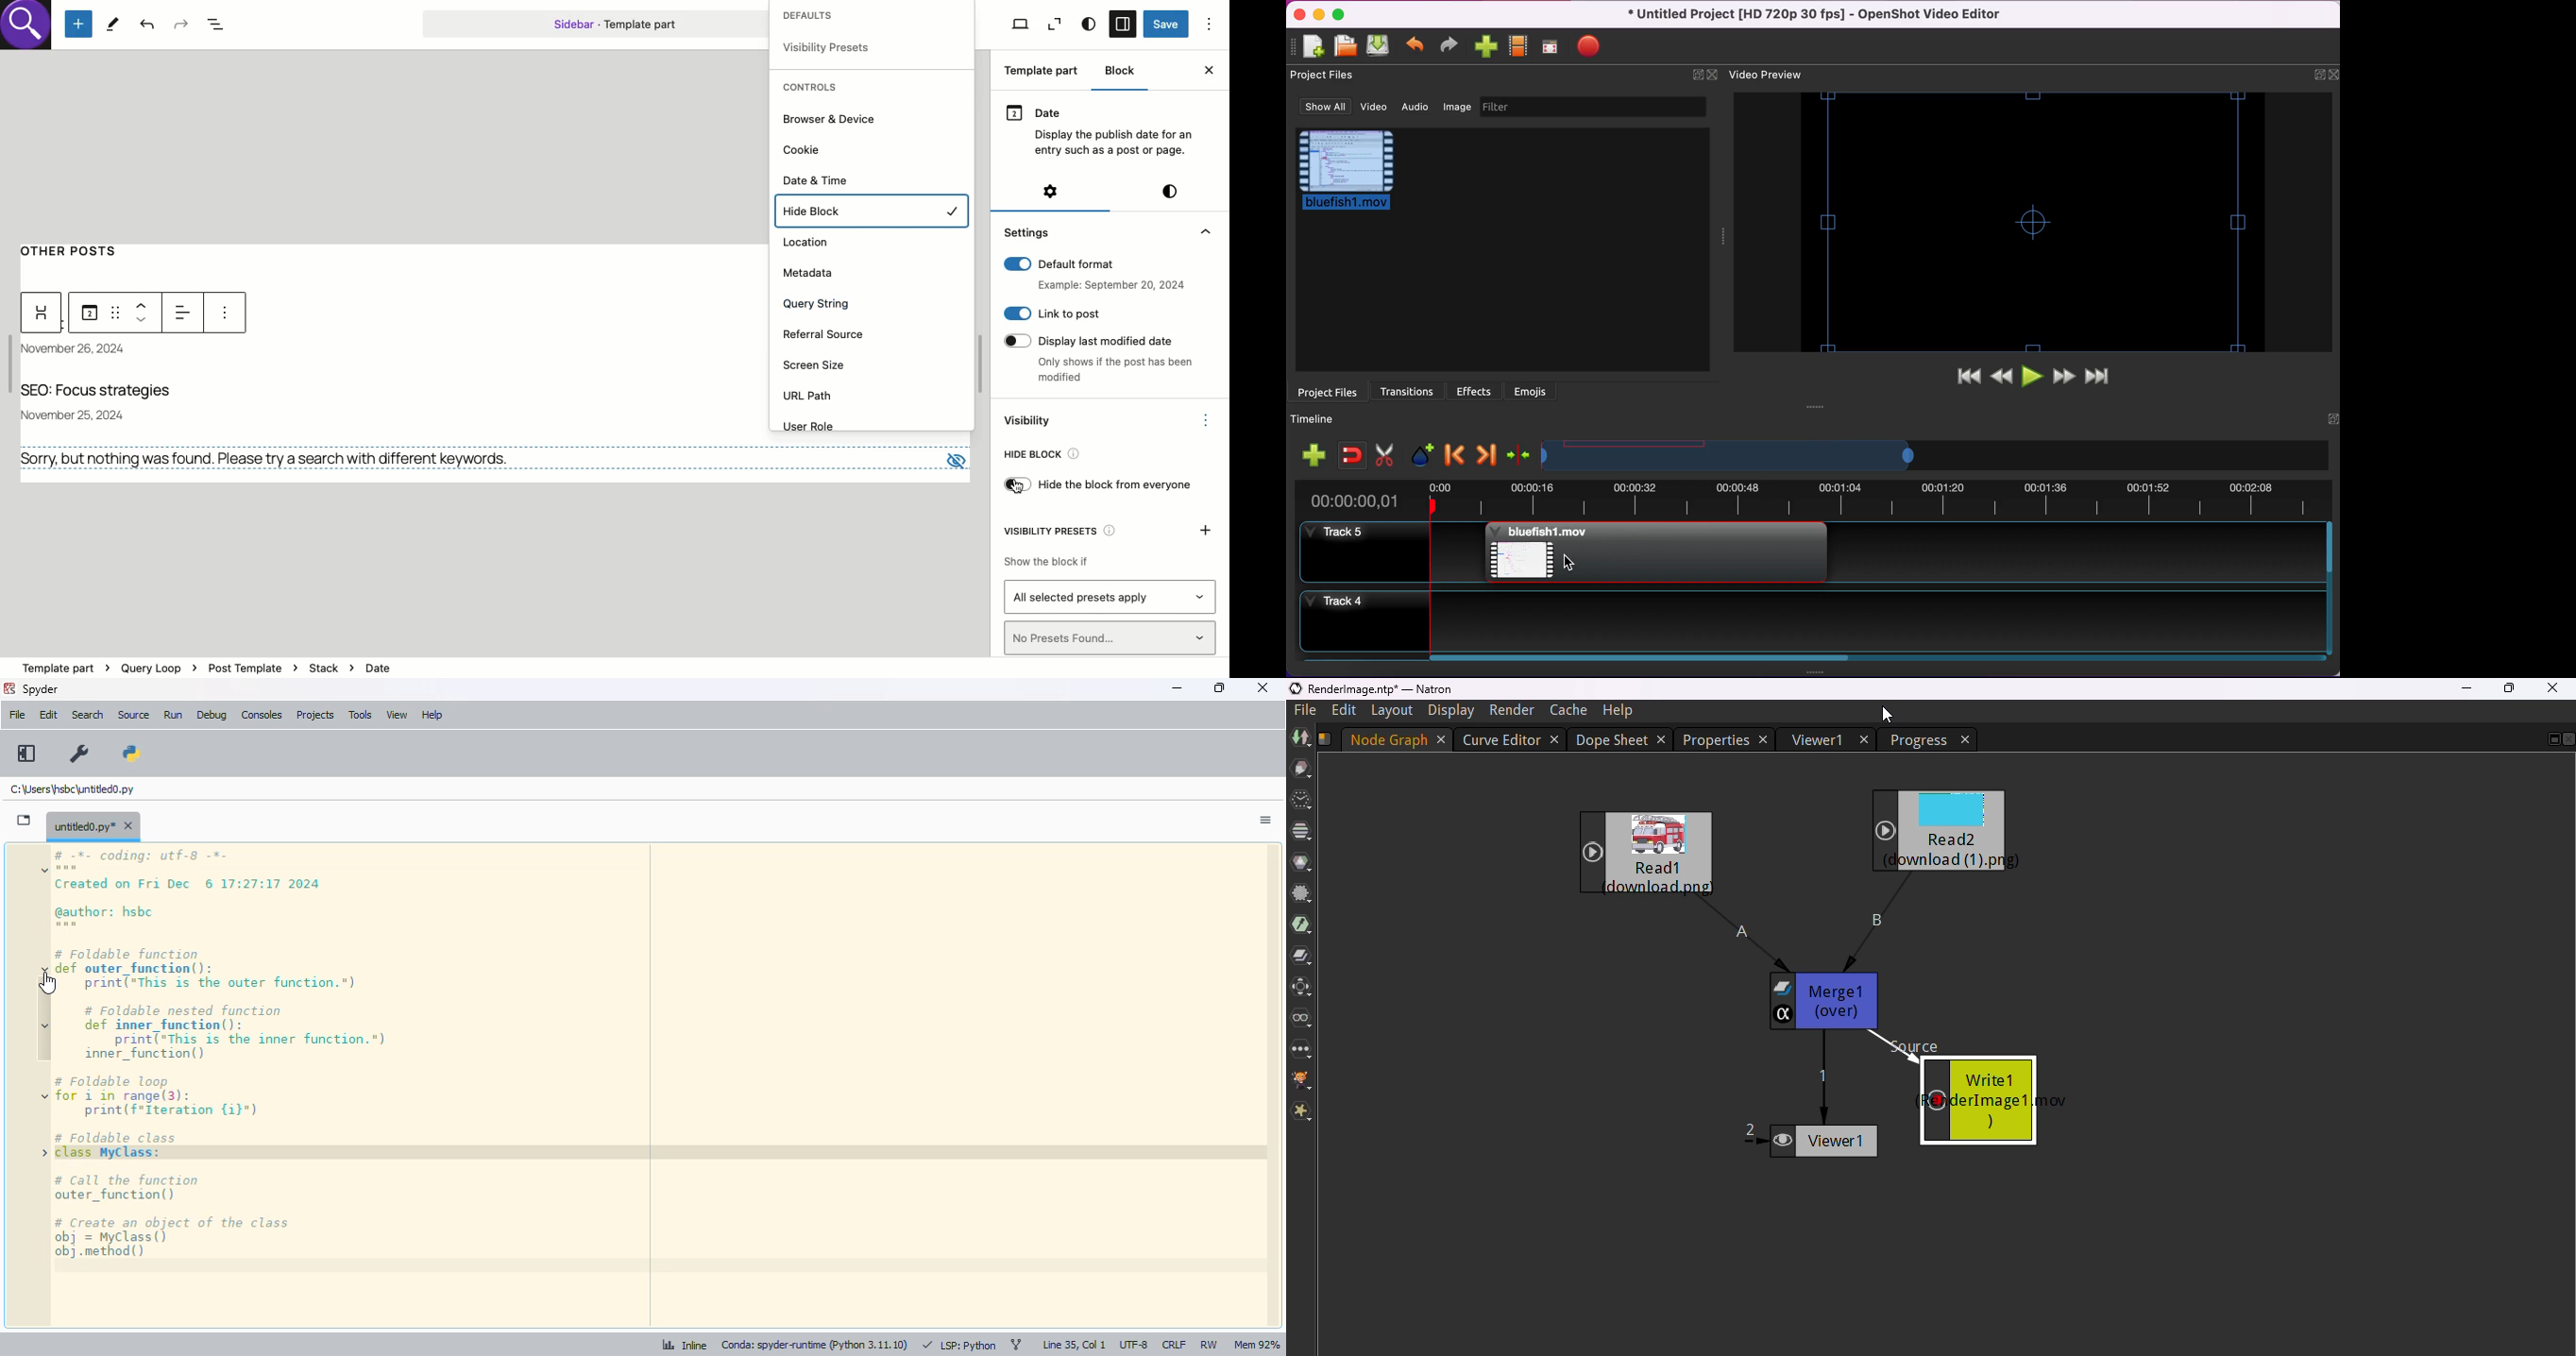 The image size is (2576, 1372). What do you see at coordinates (103, 392) in the screenshot?
I see `Title` at bounding box center [103, 392].